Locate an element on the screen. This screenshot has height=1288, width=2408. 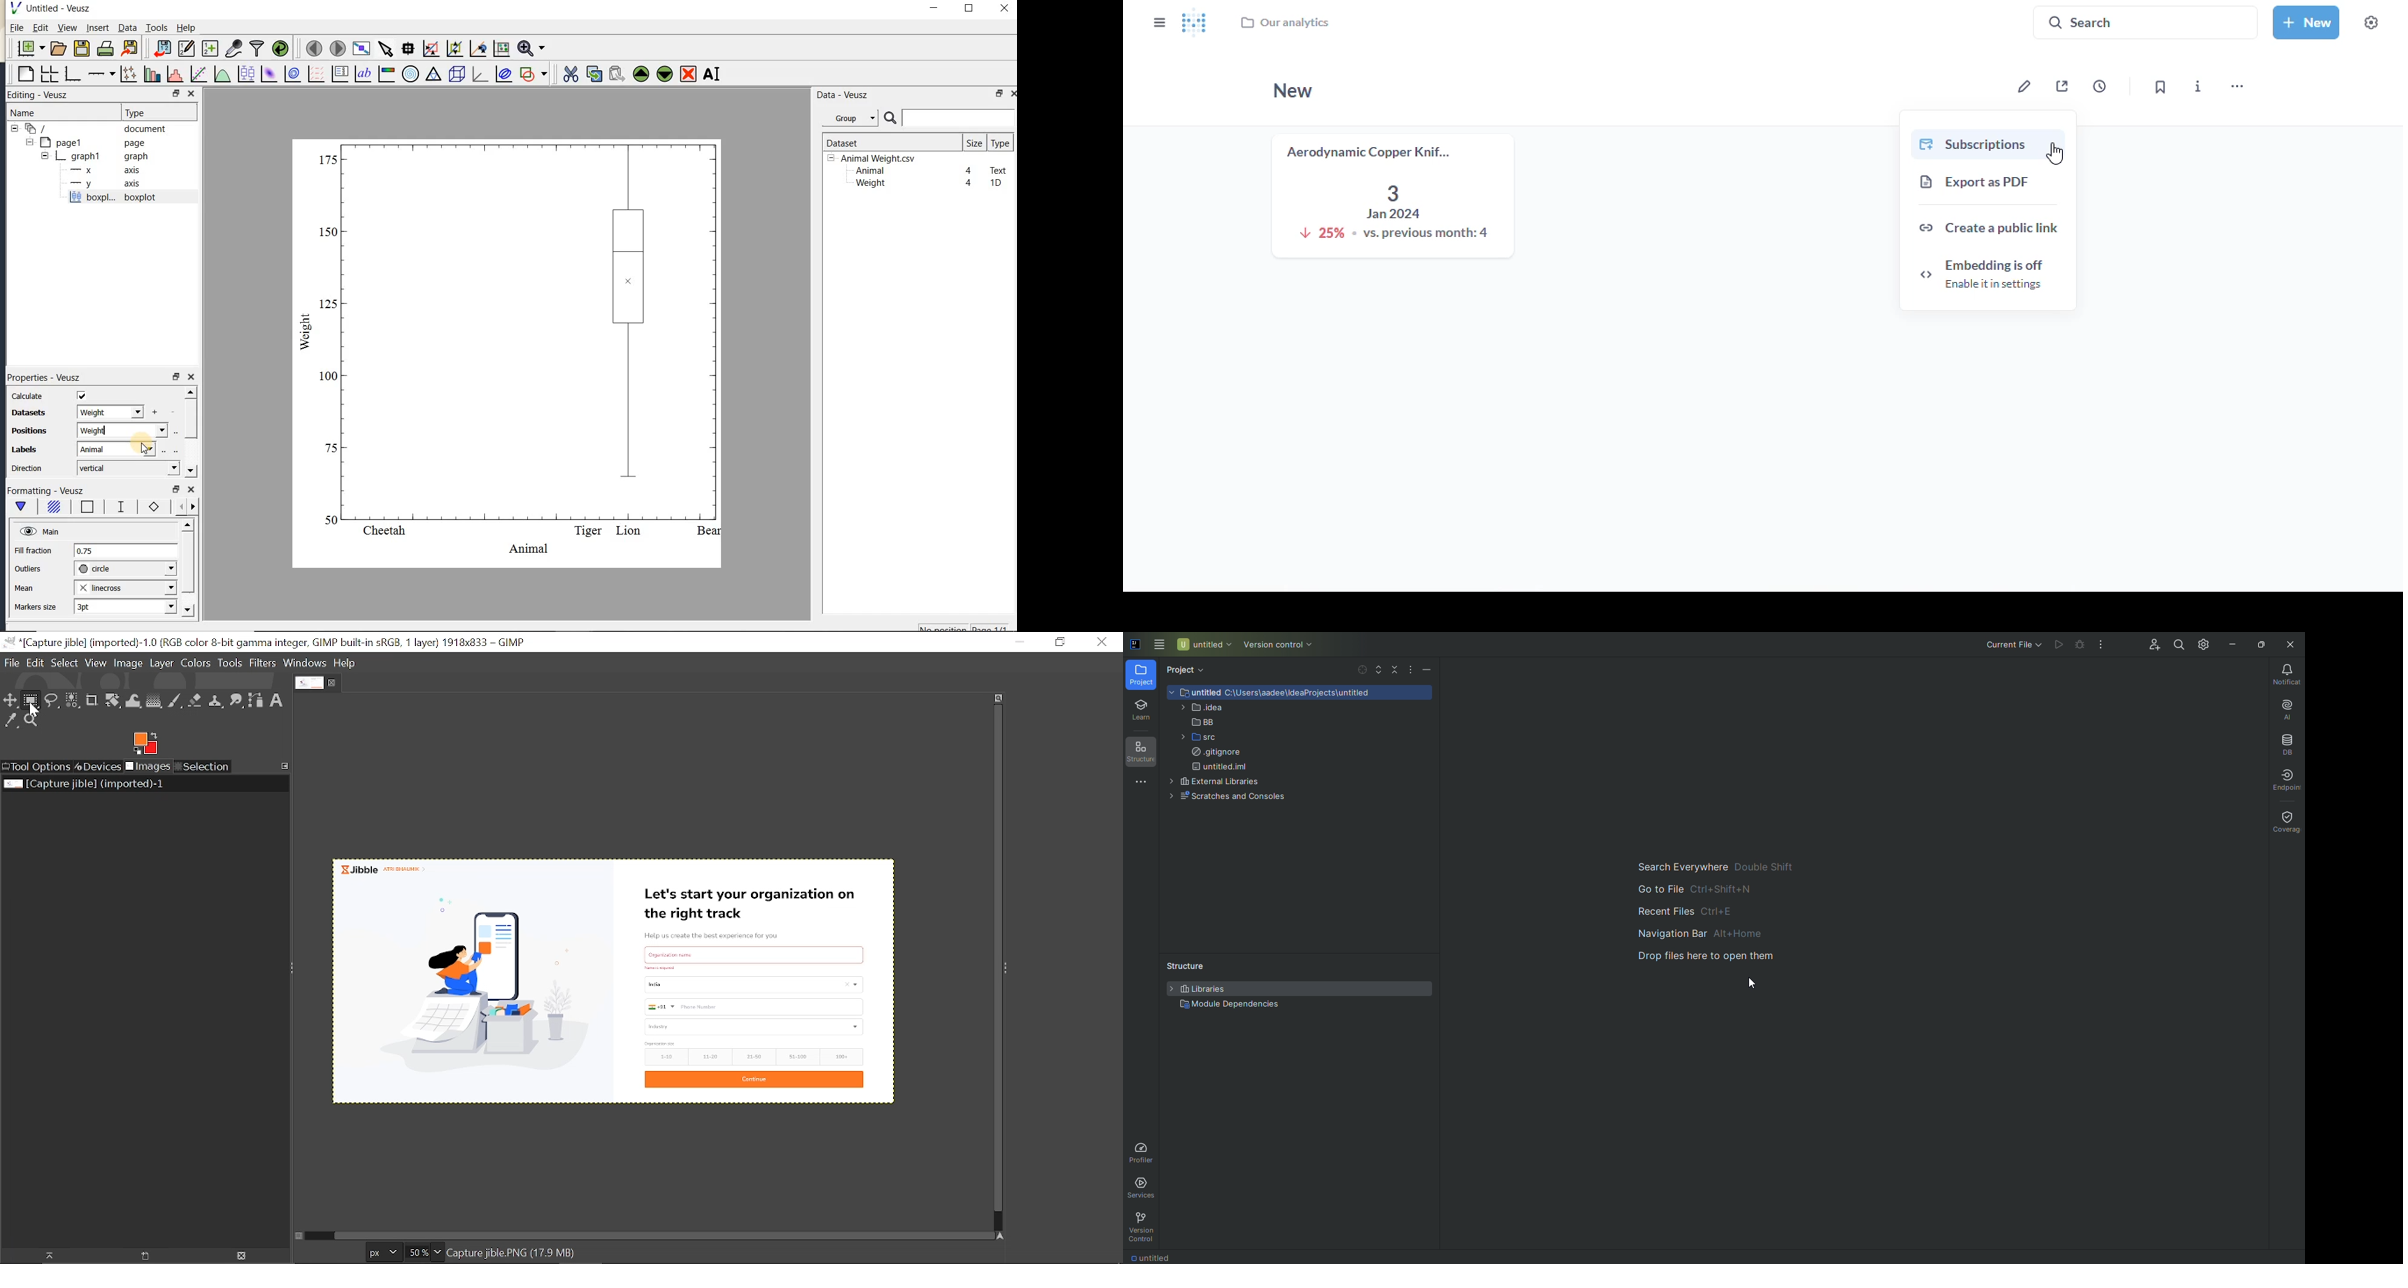
Free select tool is located at coordinates (53, 701).